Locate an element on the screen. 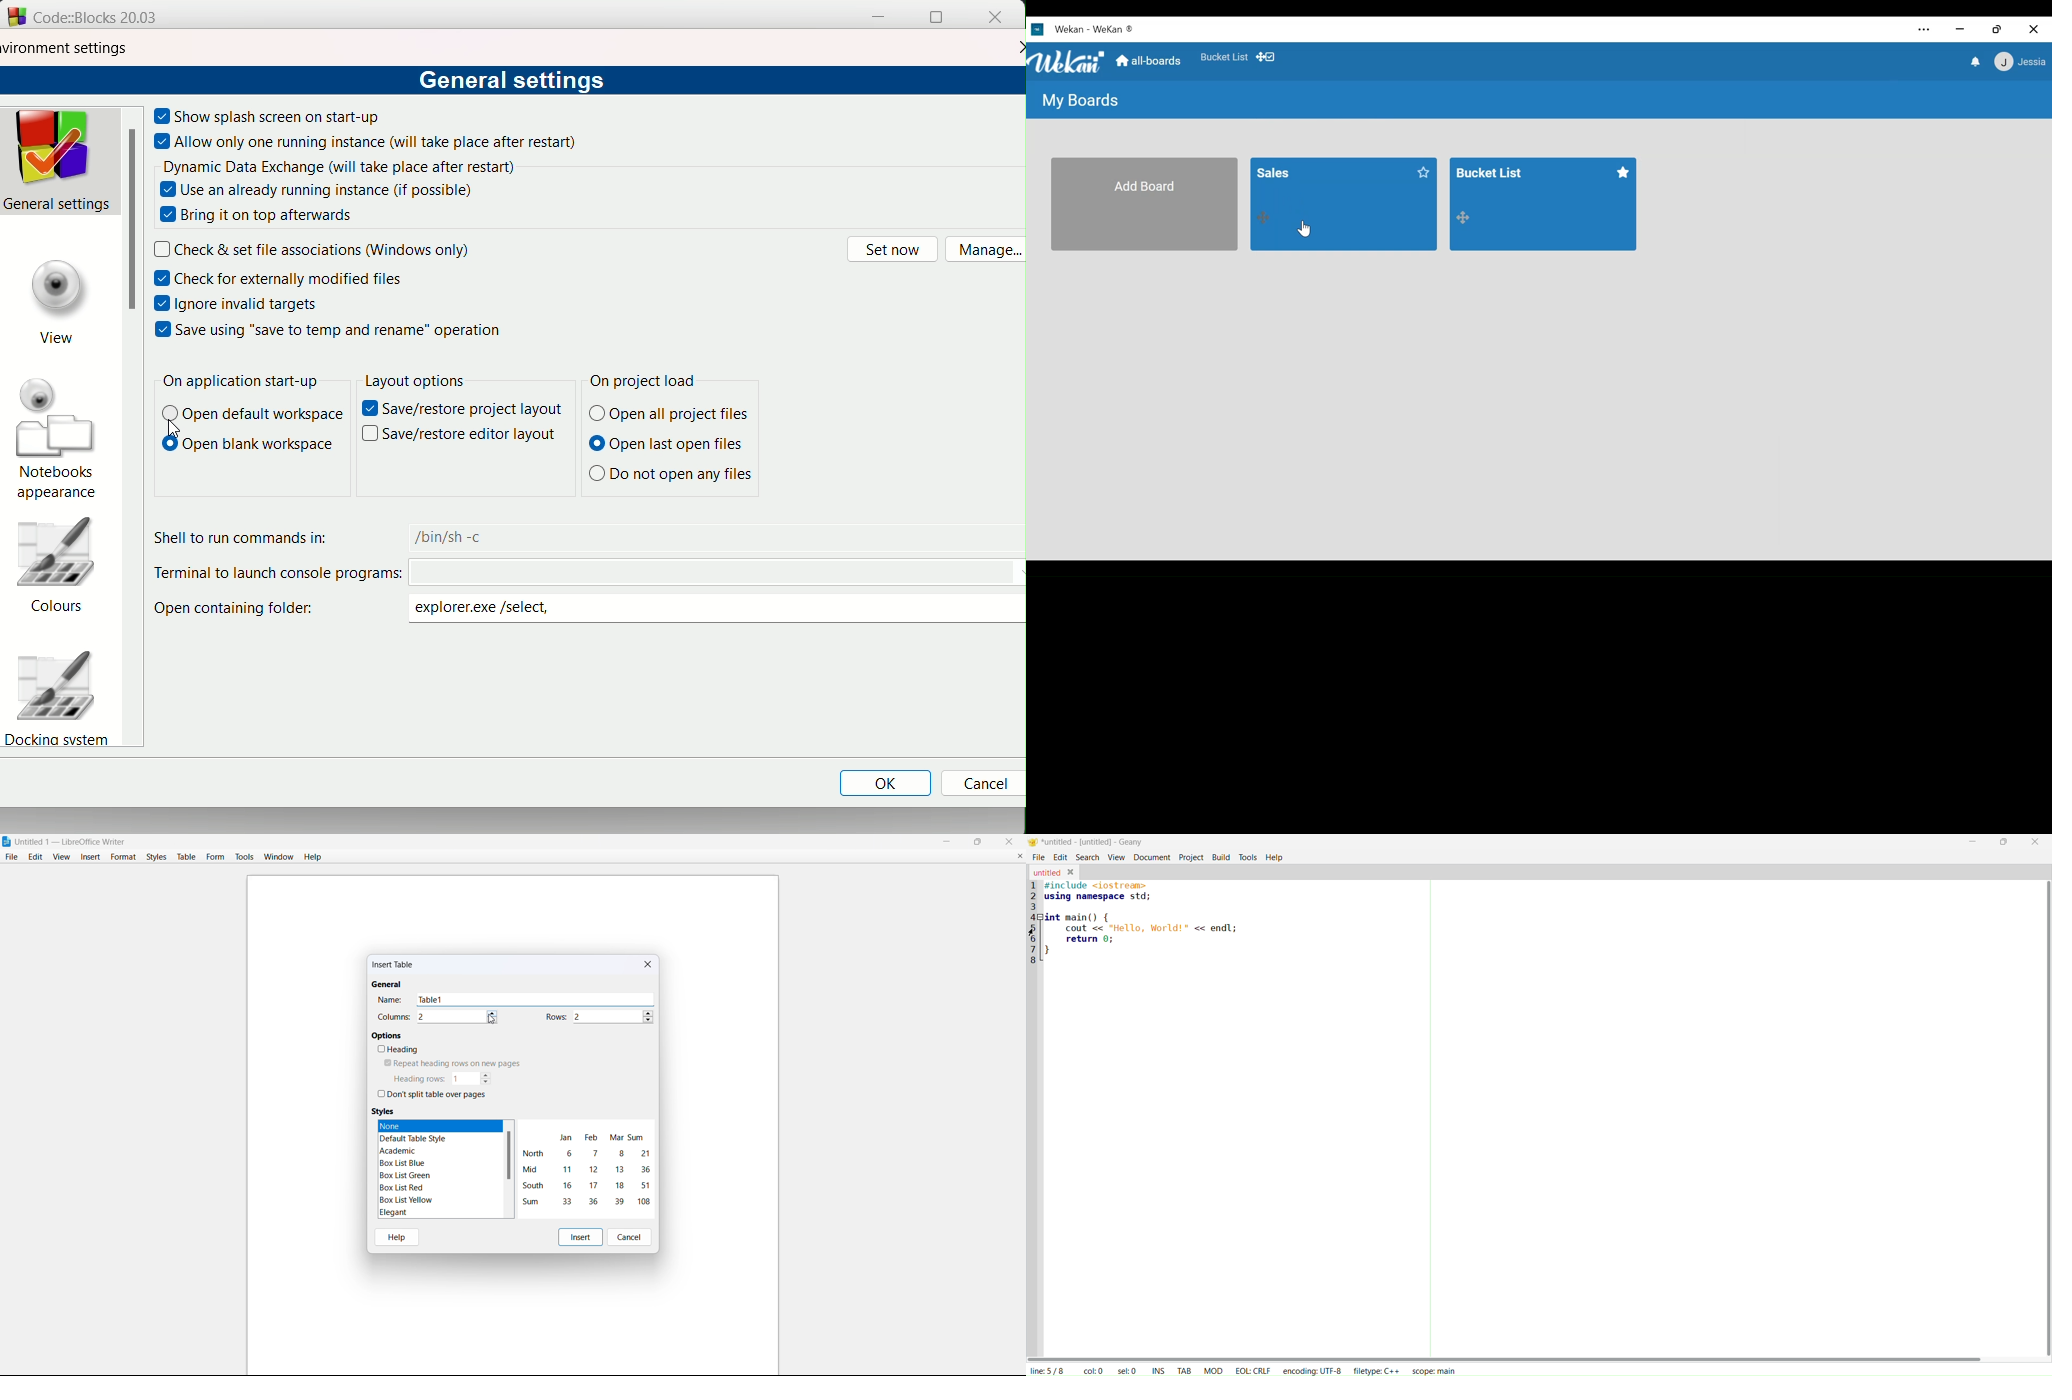 This screenshot has height=1400, width=2072. text is located at coordinates (378, 144).